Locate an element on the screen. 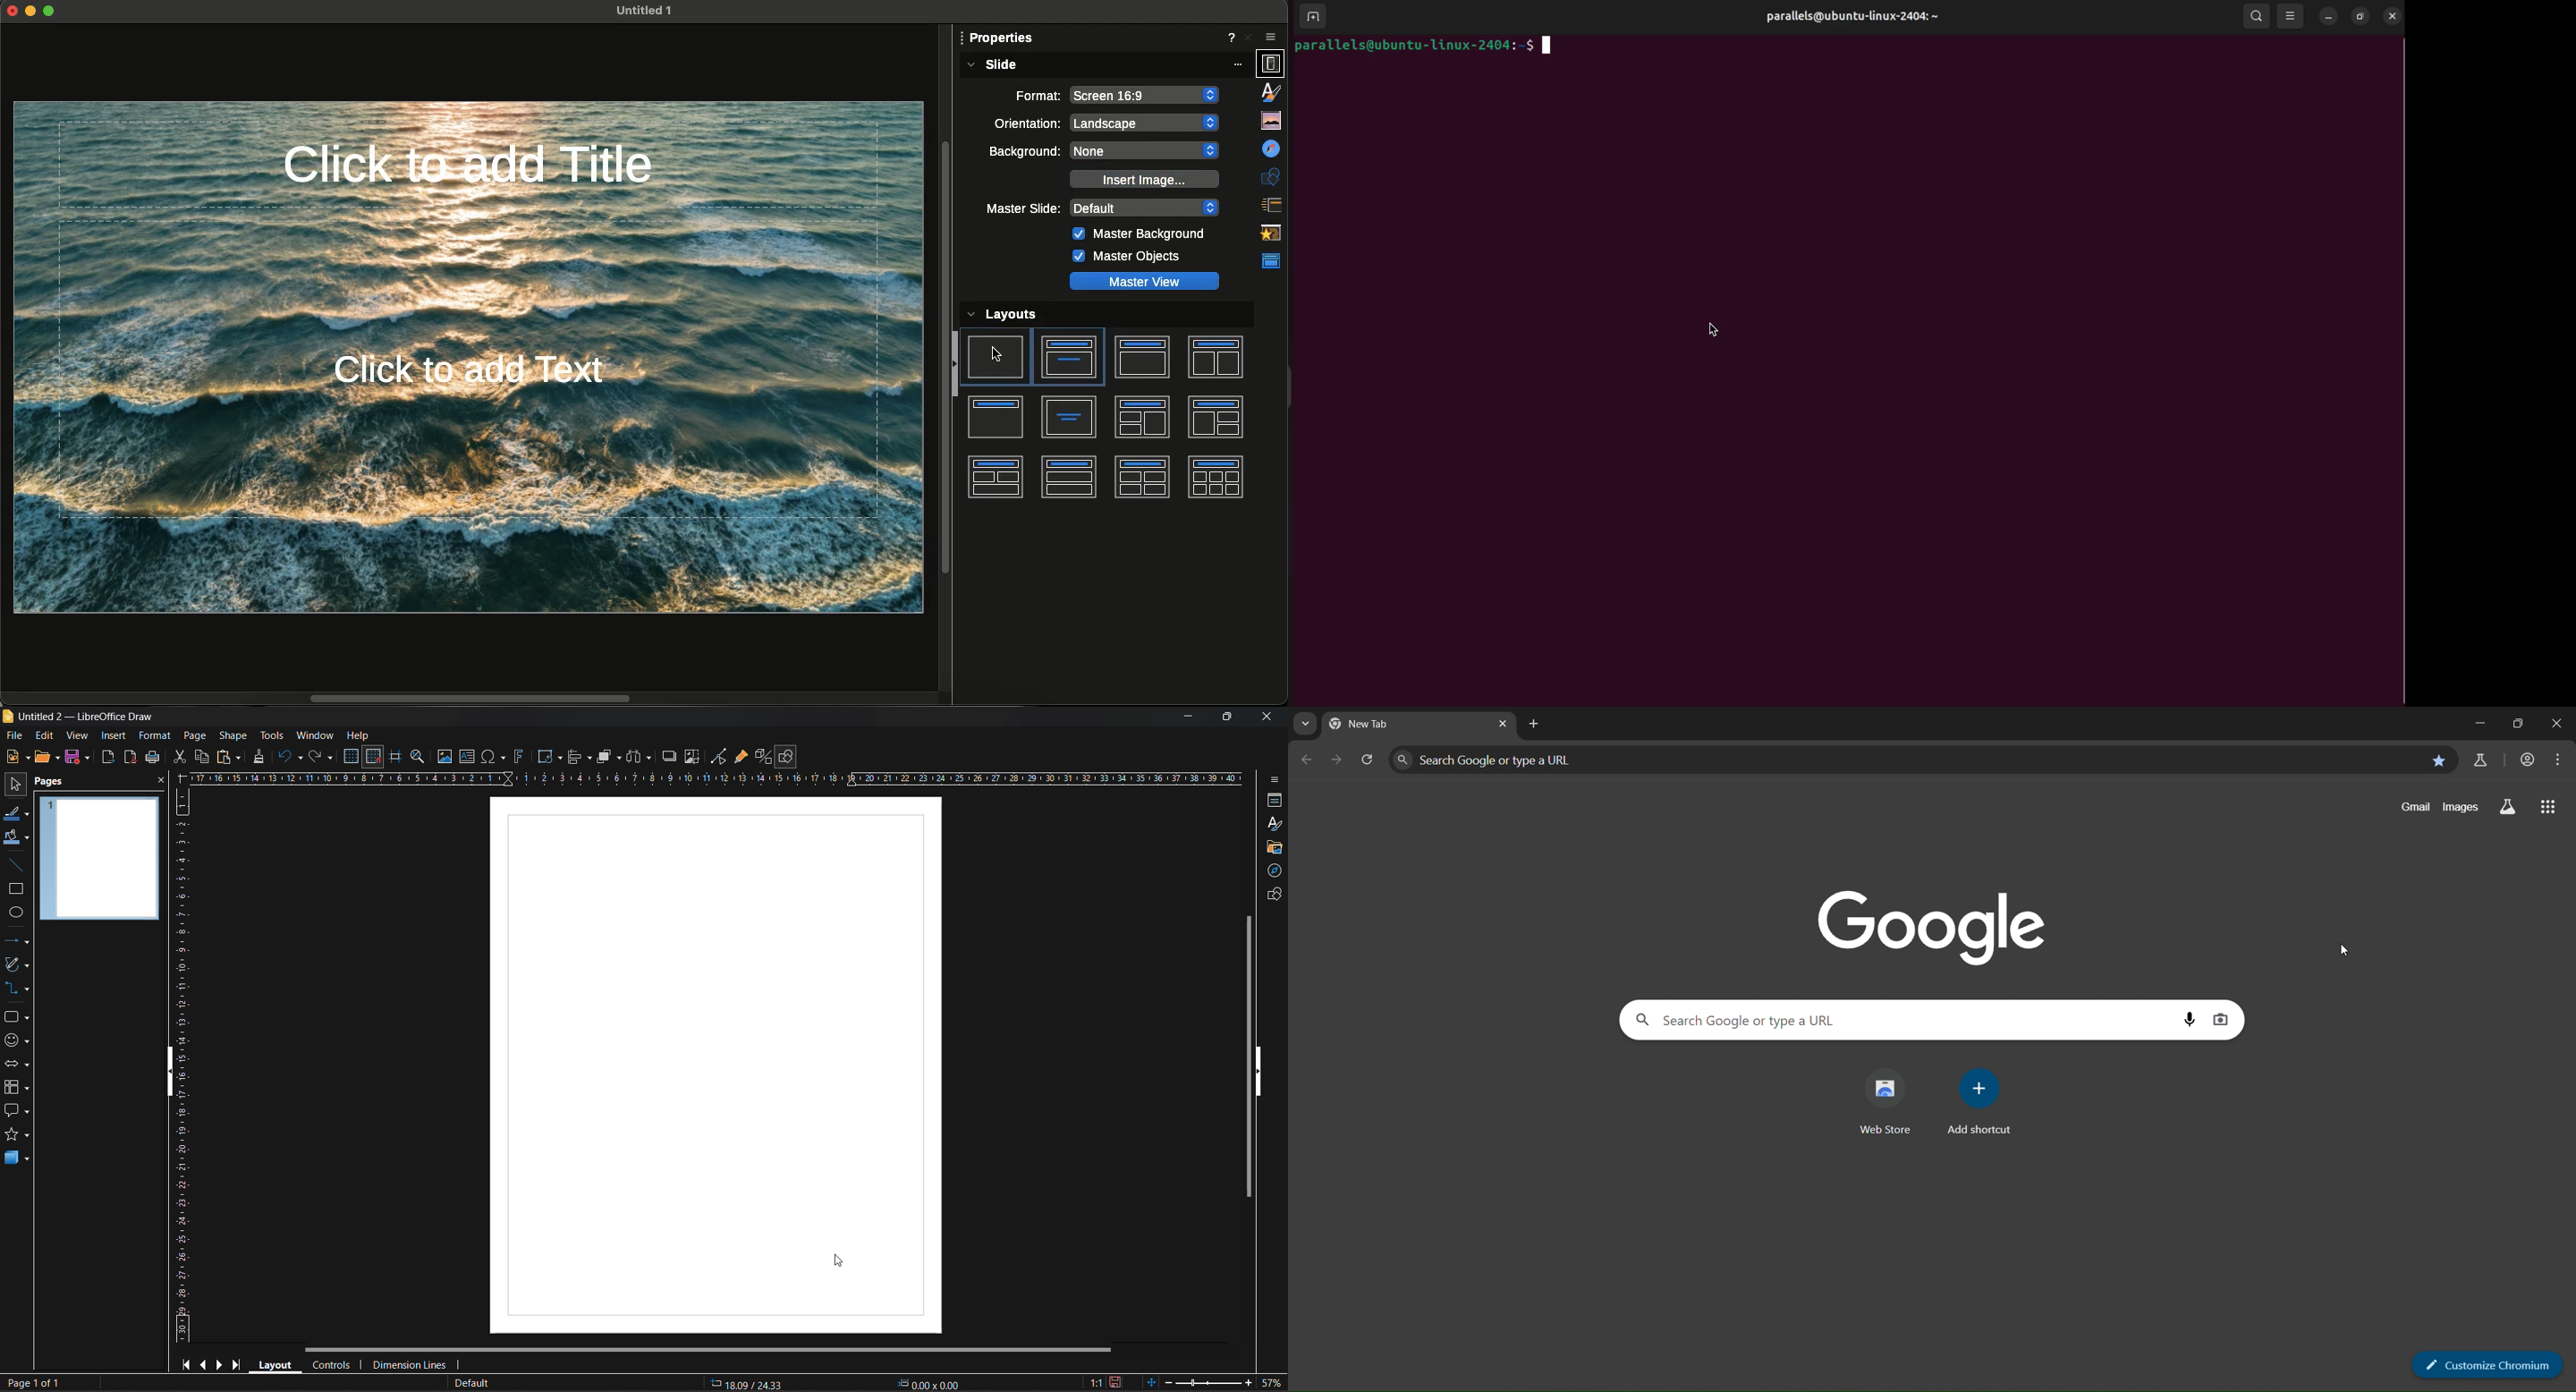  current tab is located at coordinates (1405, 724).